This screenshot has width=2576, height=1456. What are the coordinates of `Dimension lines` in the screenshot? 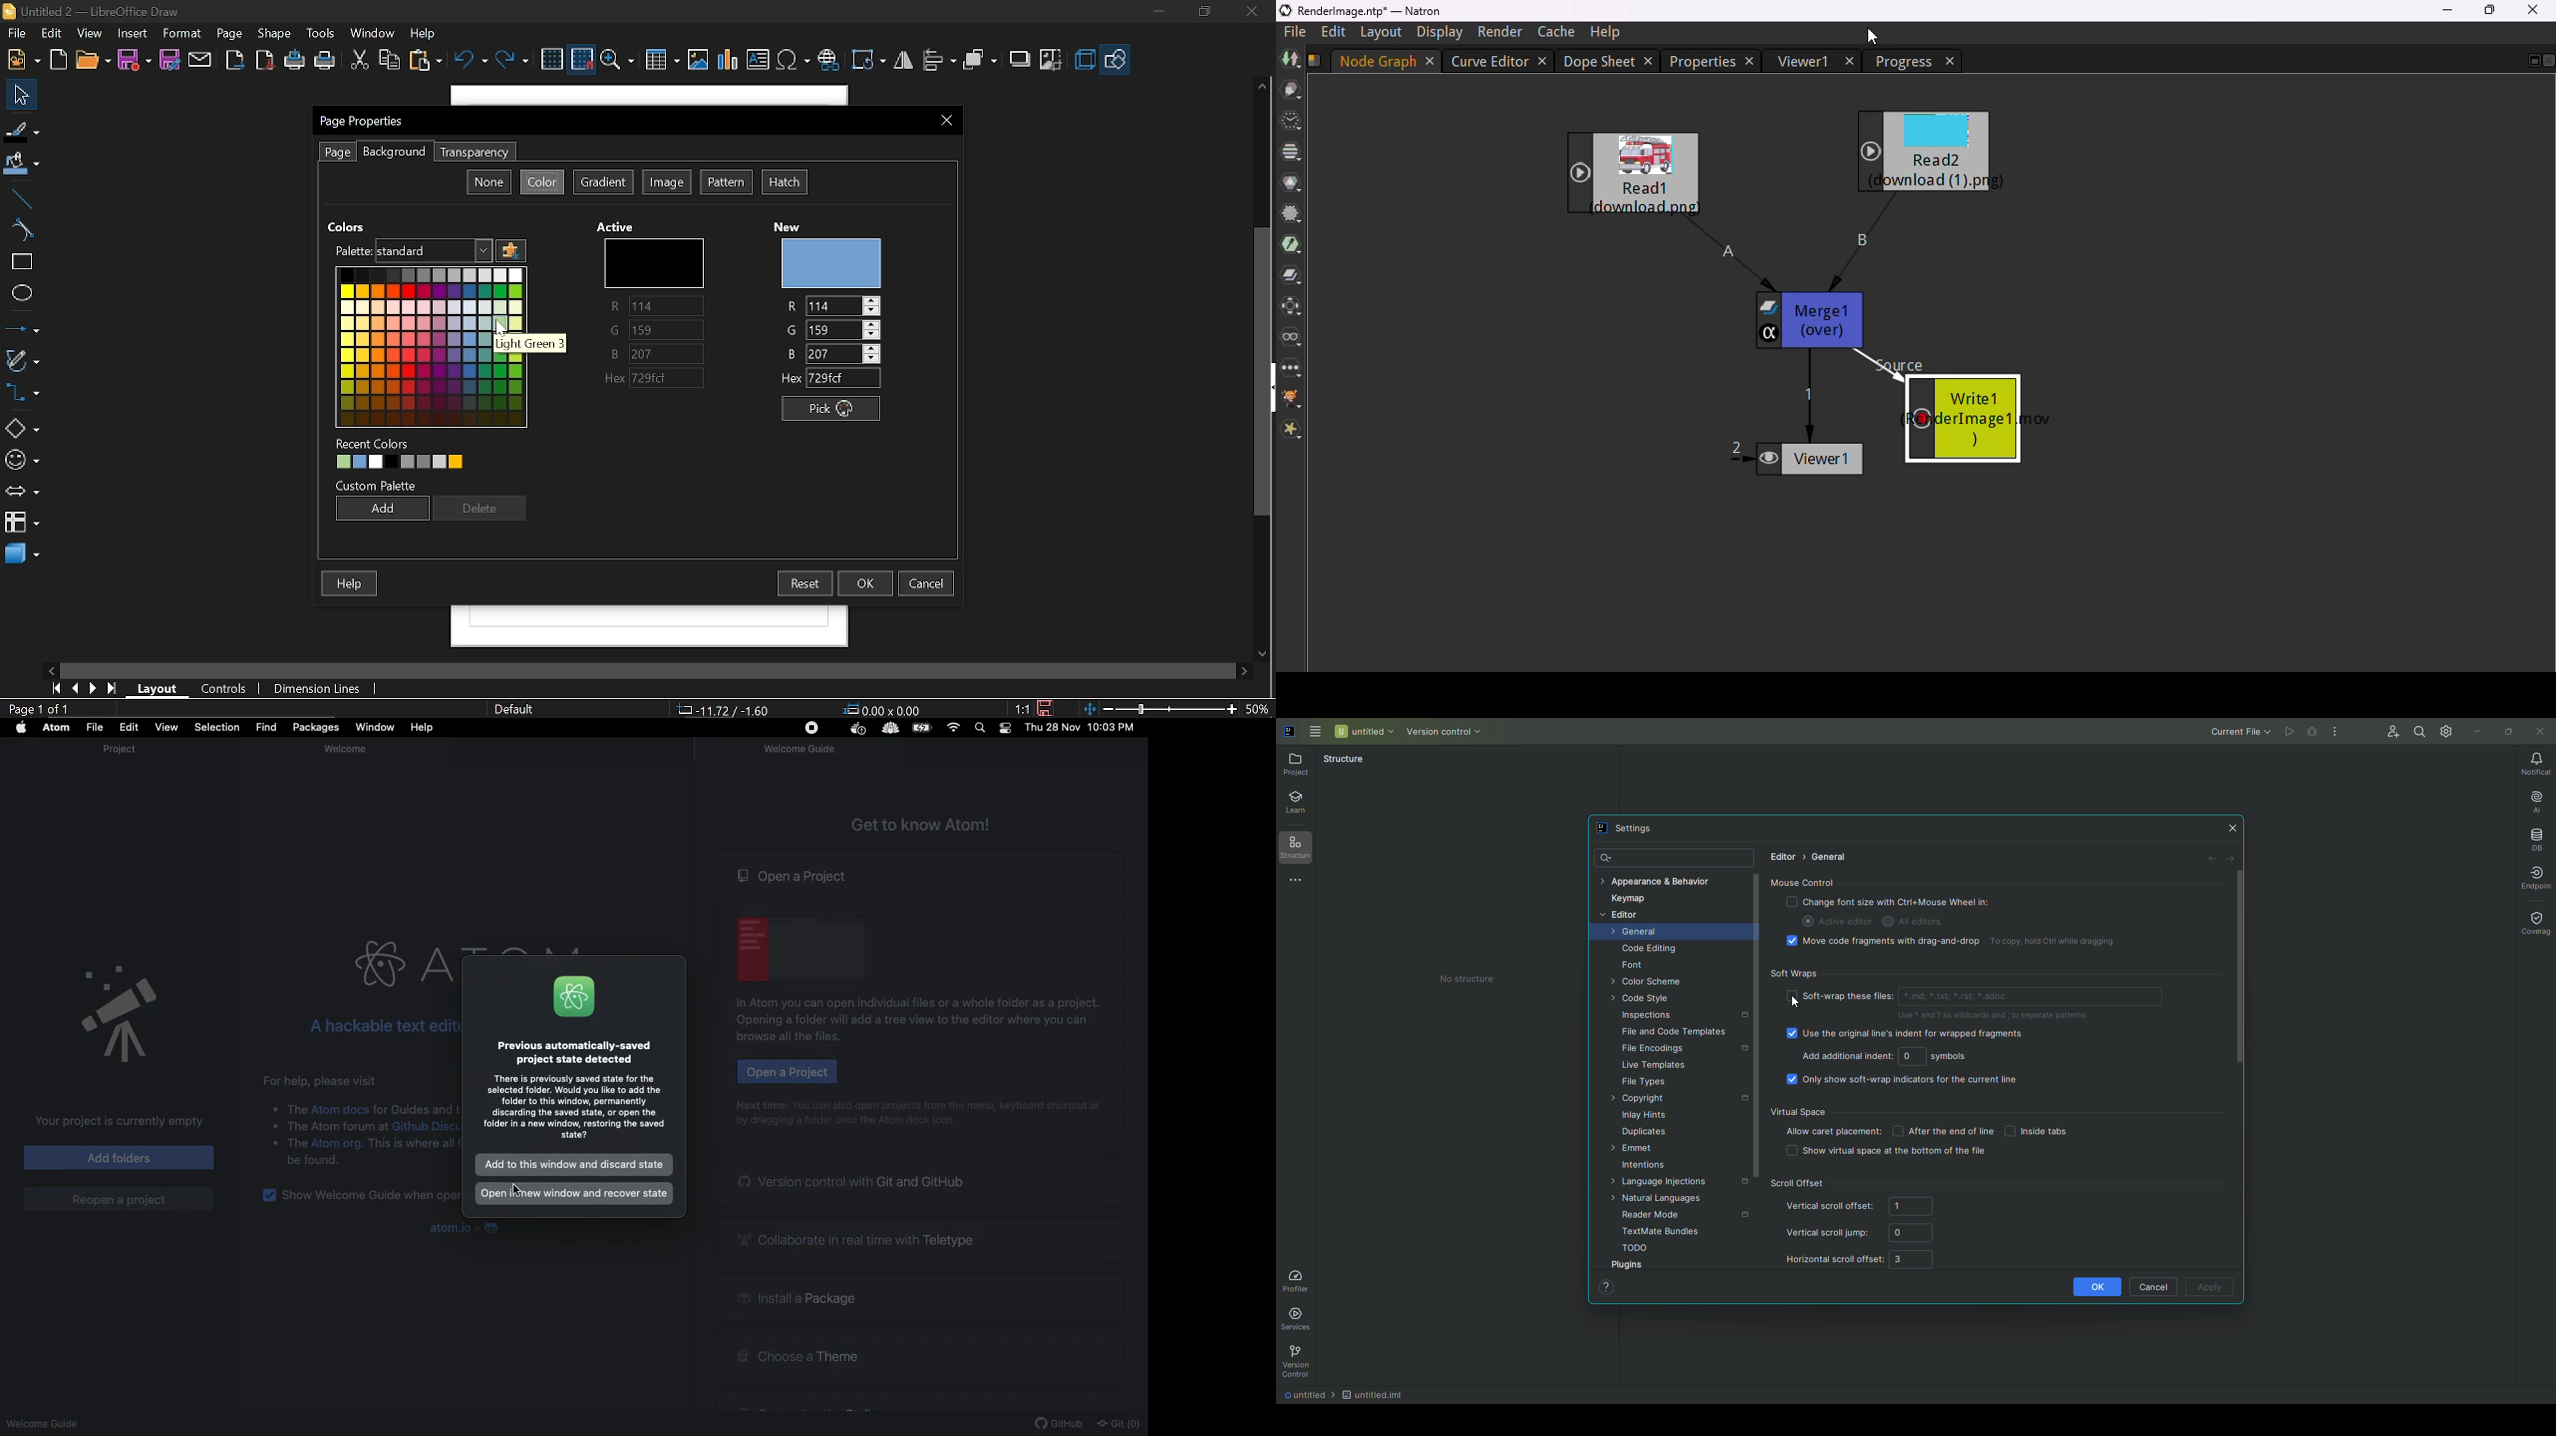 It's located at (313, 686).